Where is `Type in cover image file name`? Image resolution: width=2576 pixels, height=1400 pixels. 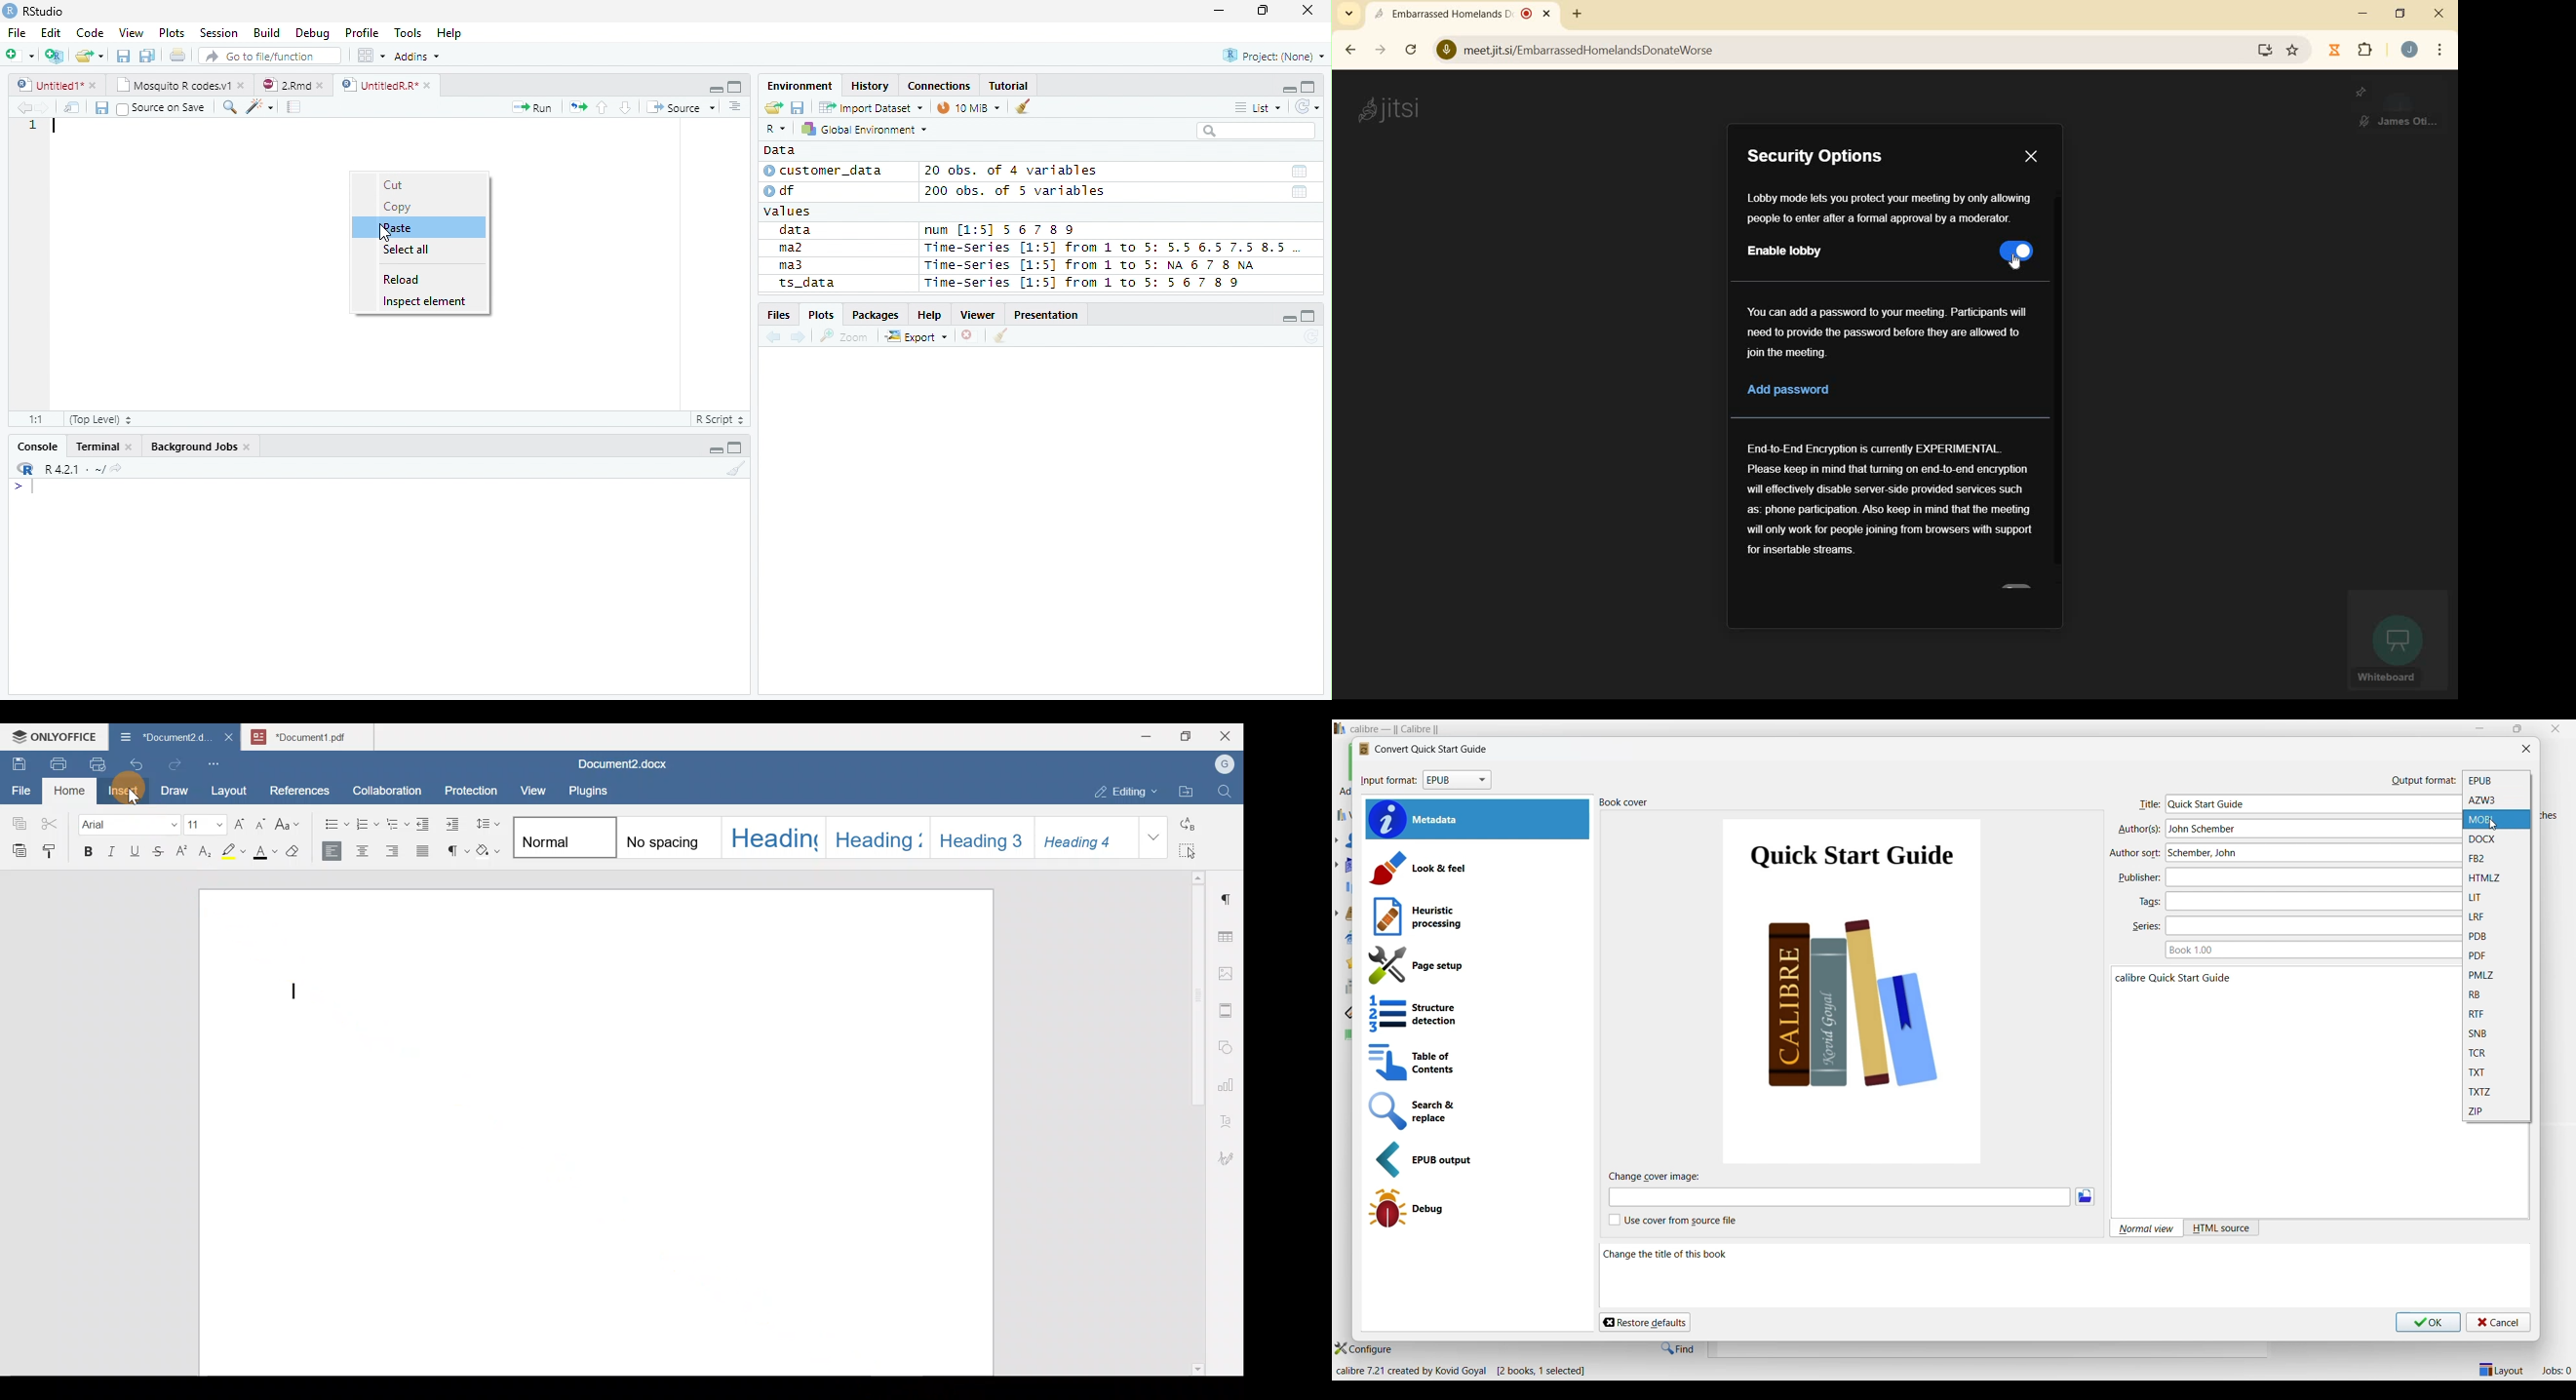
Type in cover image file name is located at coordinates (1839, 1197).